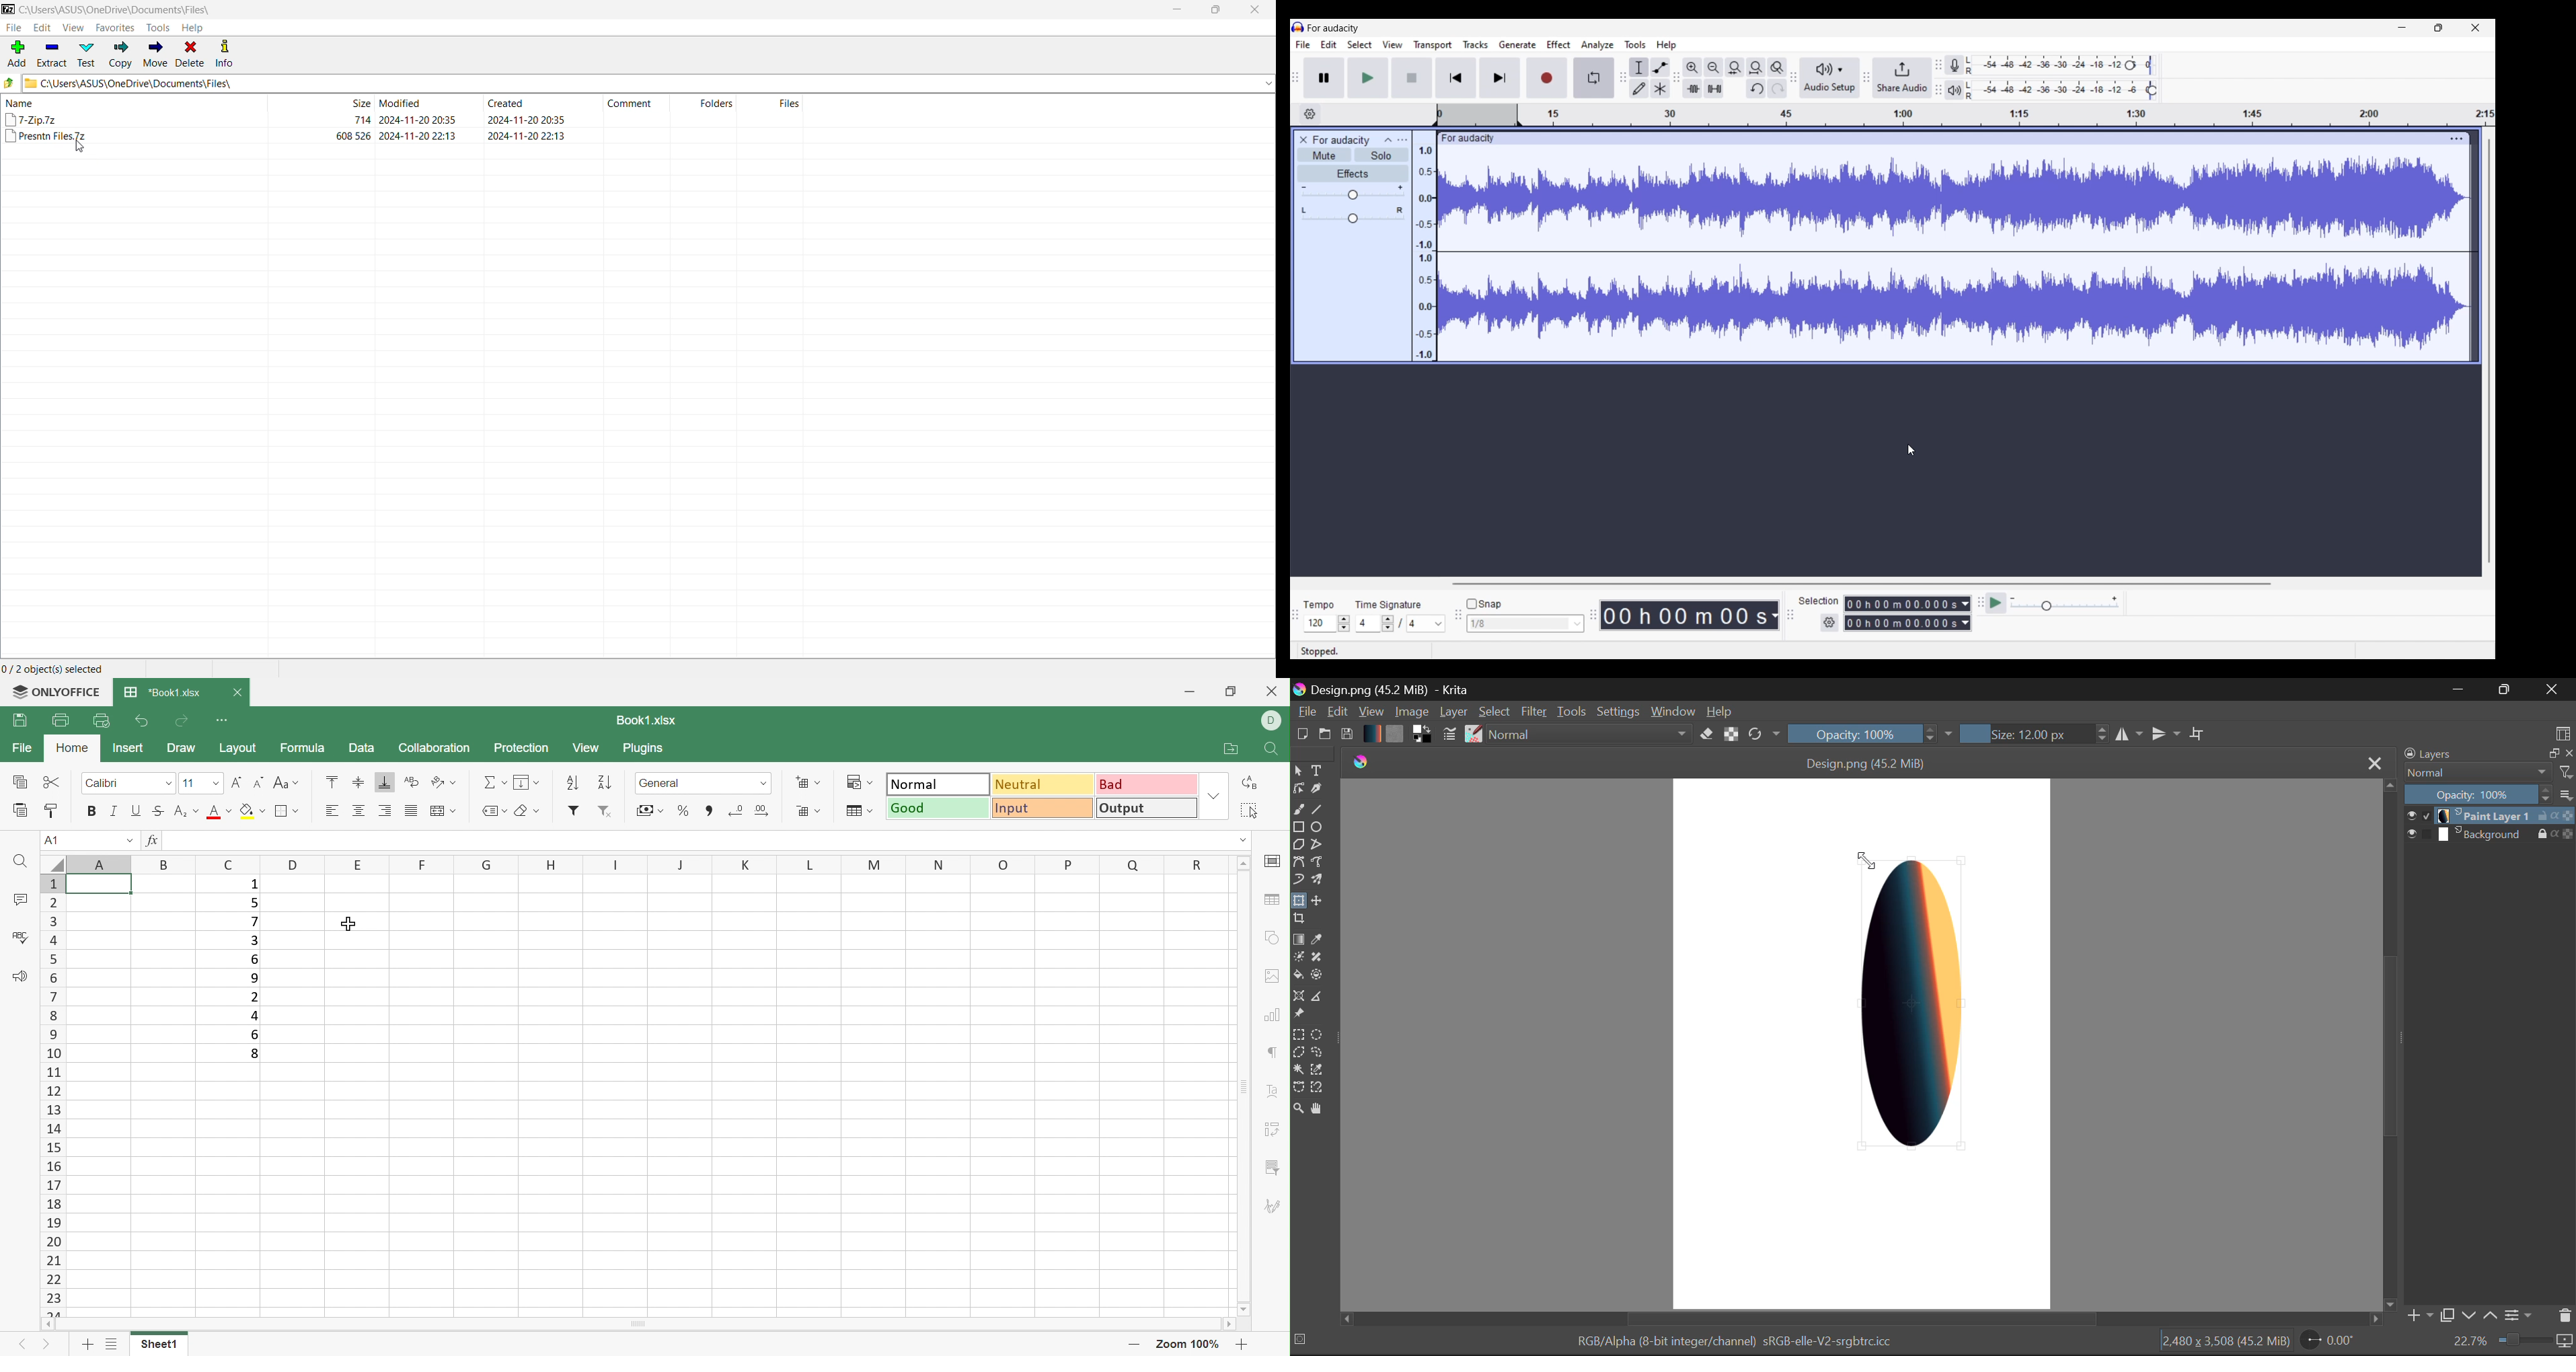 The image size is (2576, 1372). I want to click on Show interface in a smaller tab, so click(2438, 28).